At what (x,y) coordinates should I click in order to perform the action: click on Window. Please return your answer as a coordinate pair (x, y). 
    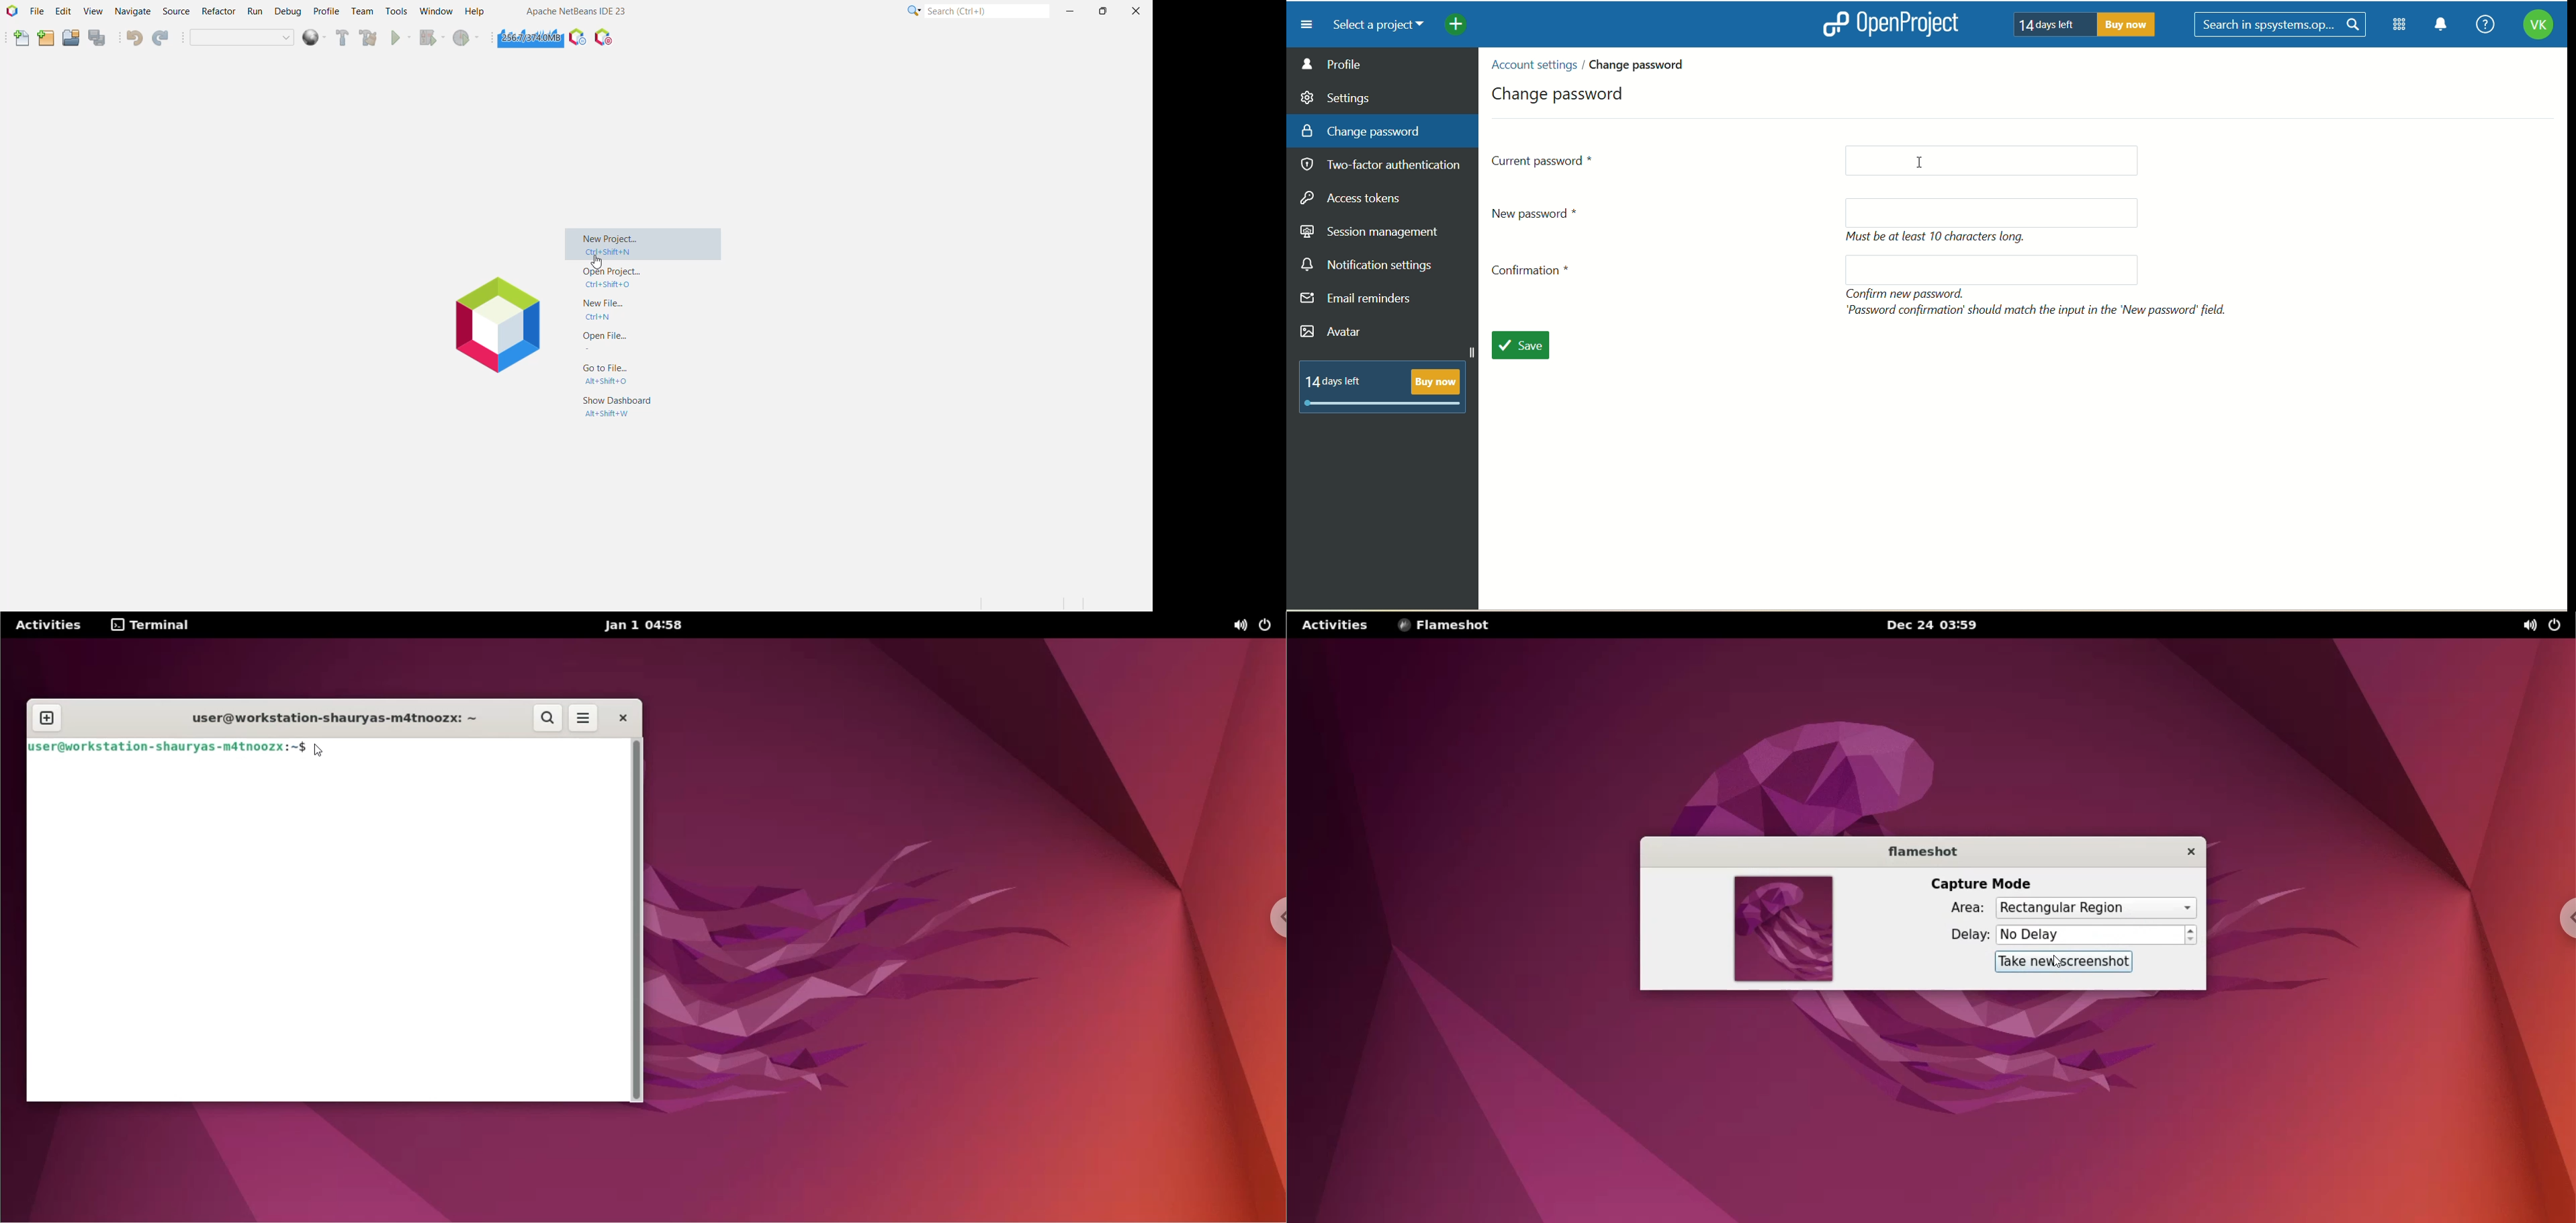
    Looking at the image, I should click on (434, 12).